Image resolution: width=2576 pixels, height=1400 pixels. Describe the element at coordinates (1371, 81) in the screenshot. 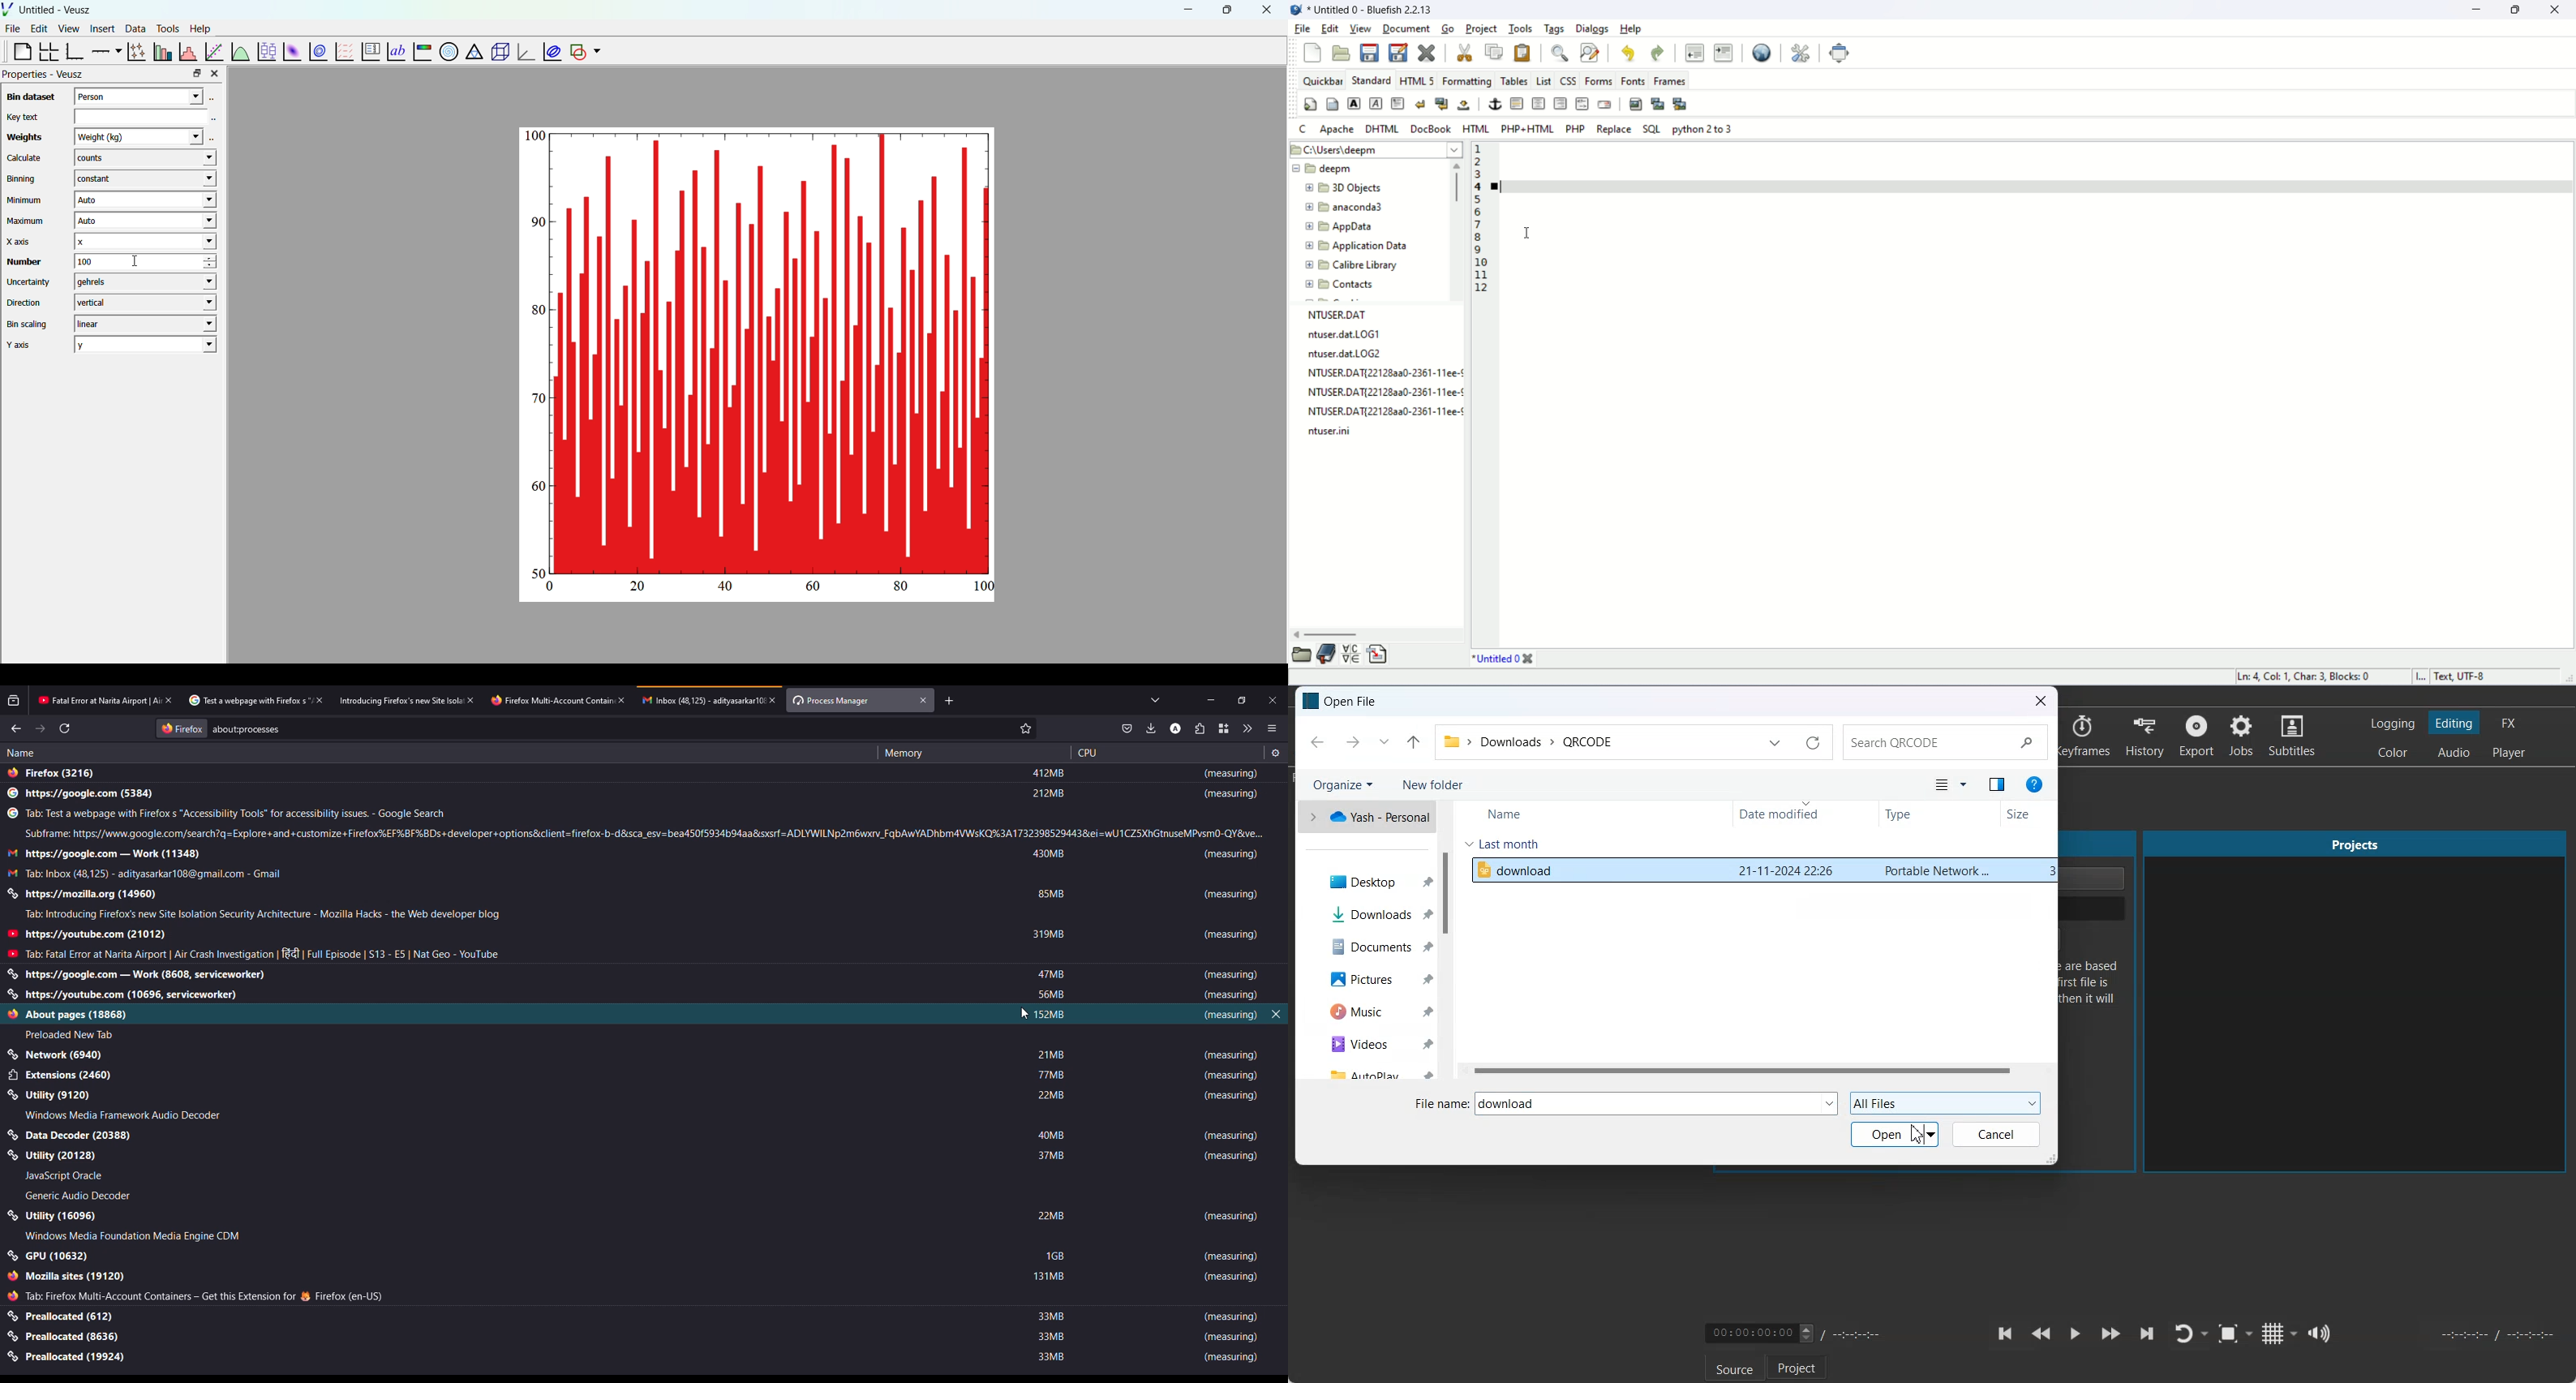

I see `standard` at that location.